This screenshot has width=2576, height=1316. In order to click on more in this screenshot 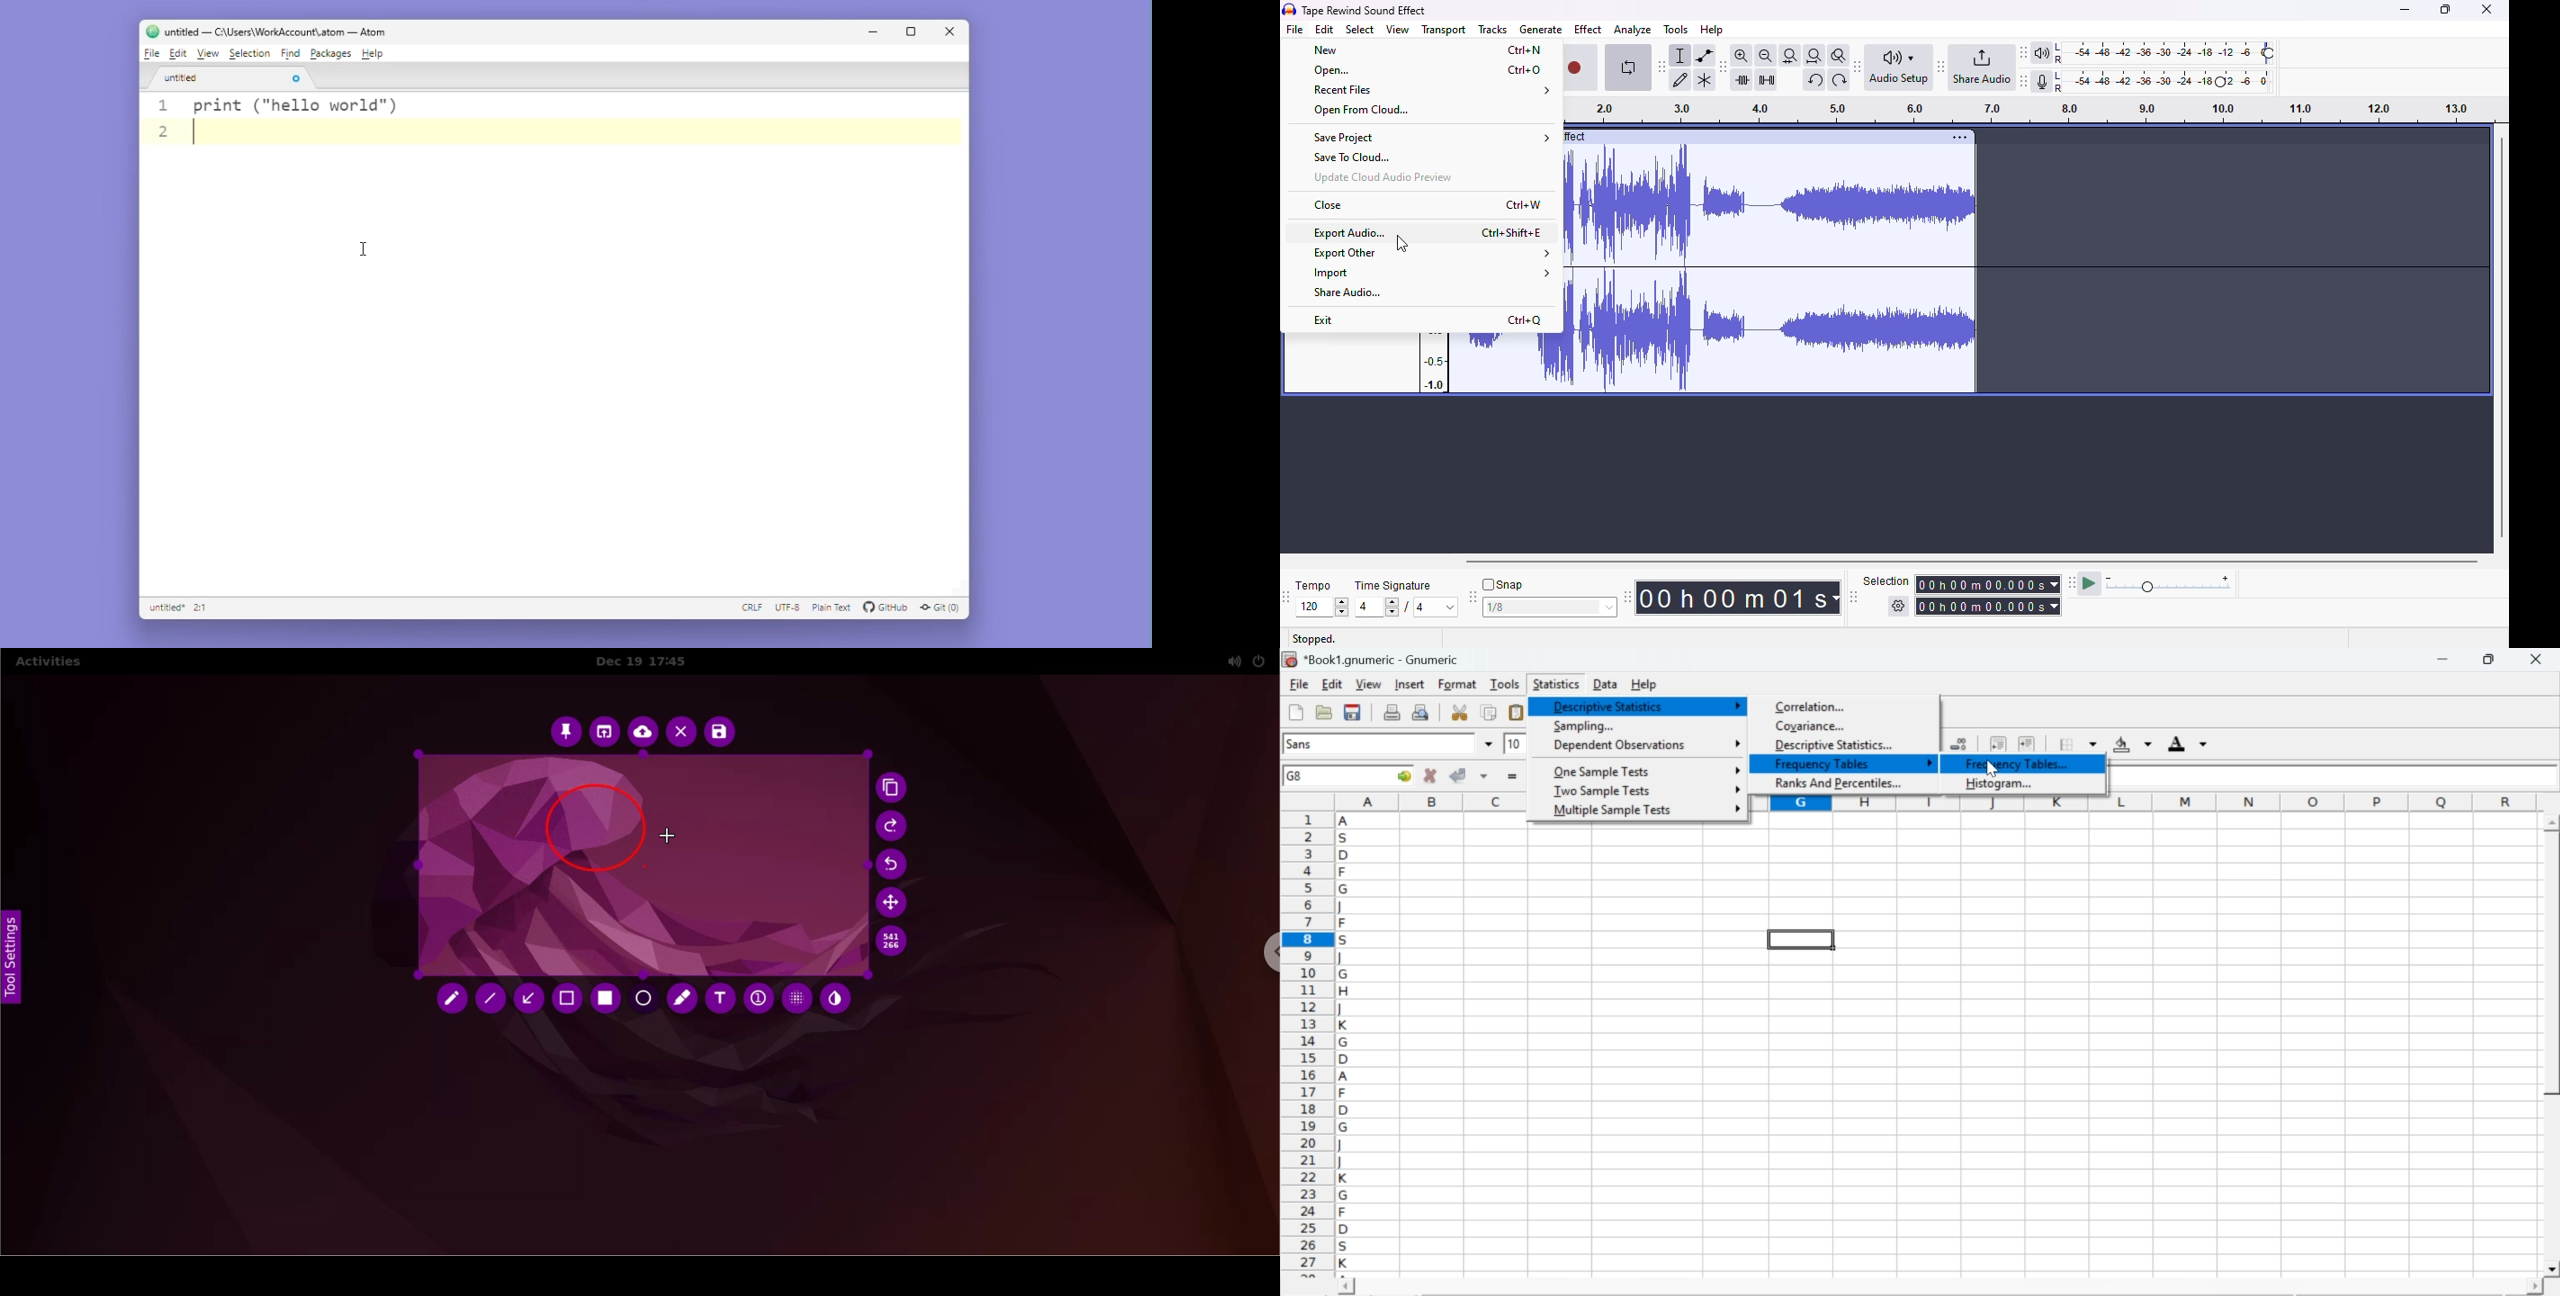, I will do `click(1735, 769)`.